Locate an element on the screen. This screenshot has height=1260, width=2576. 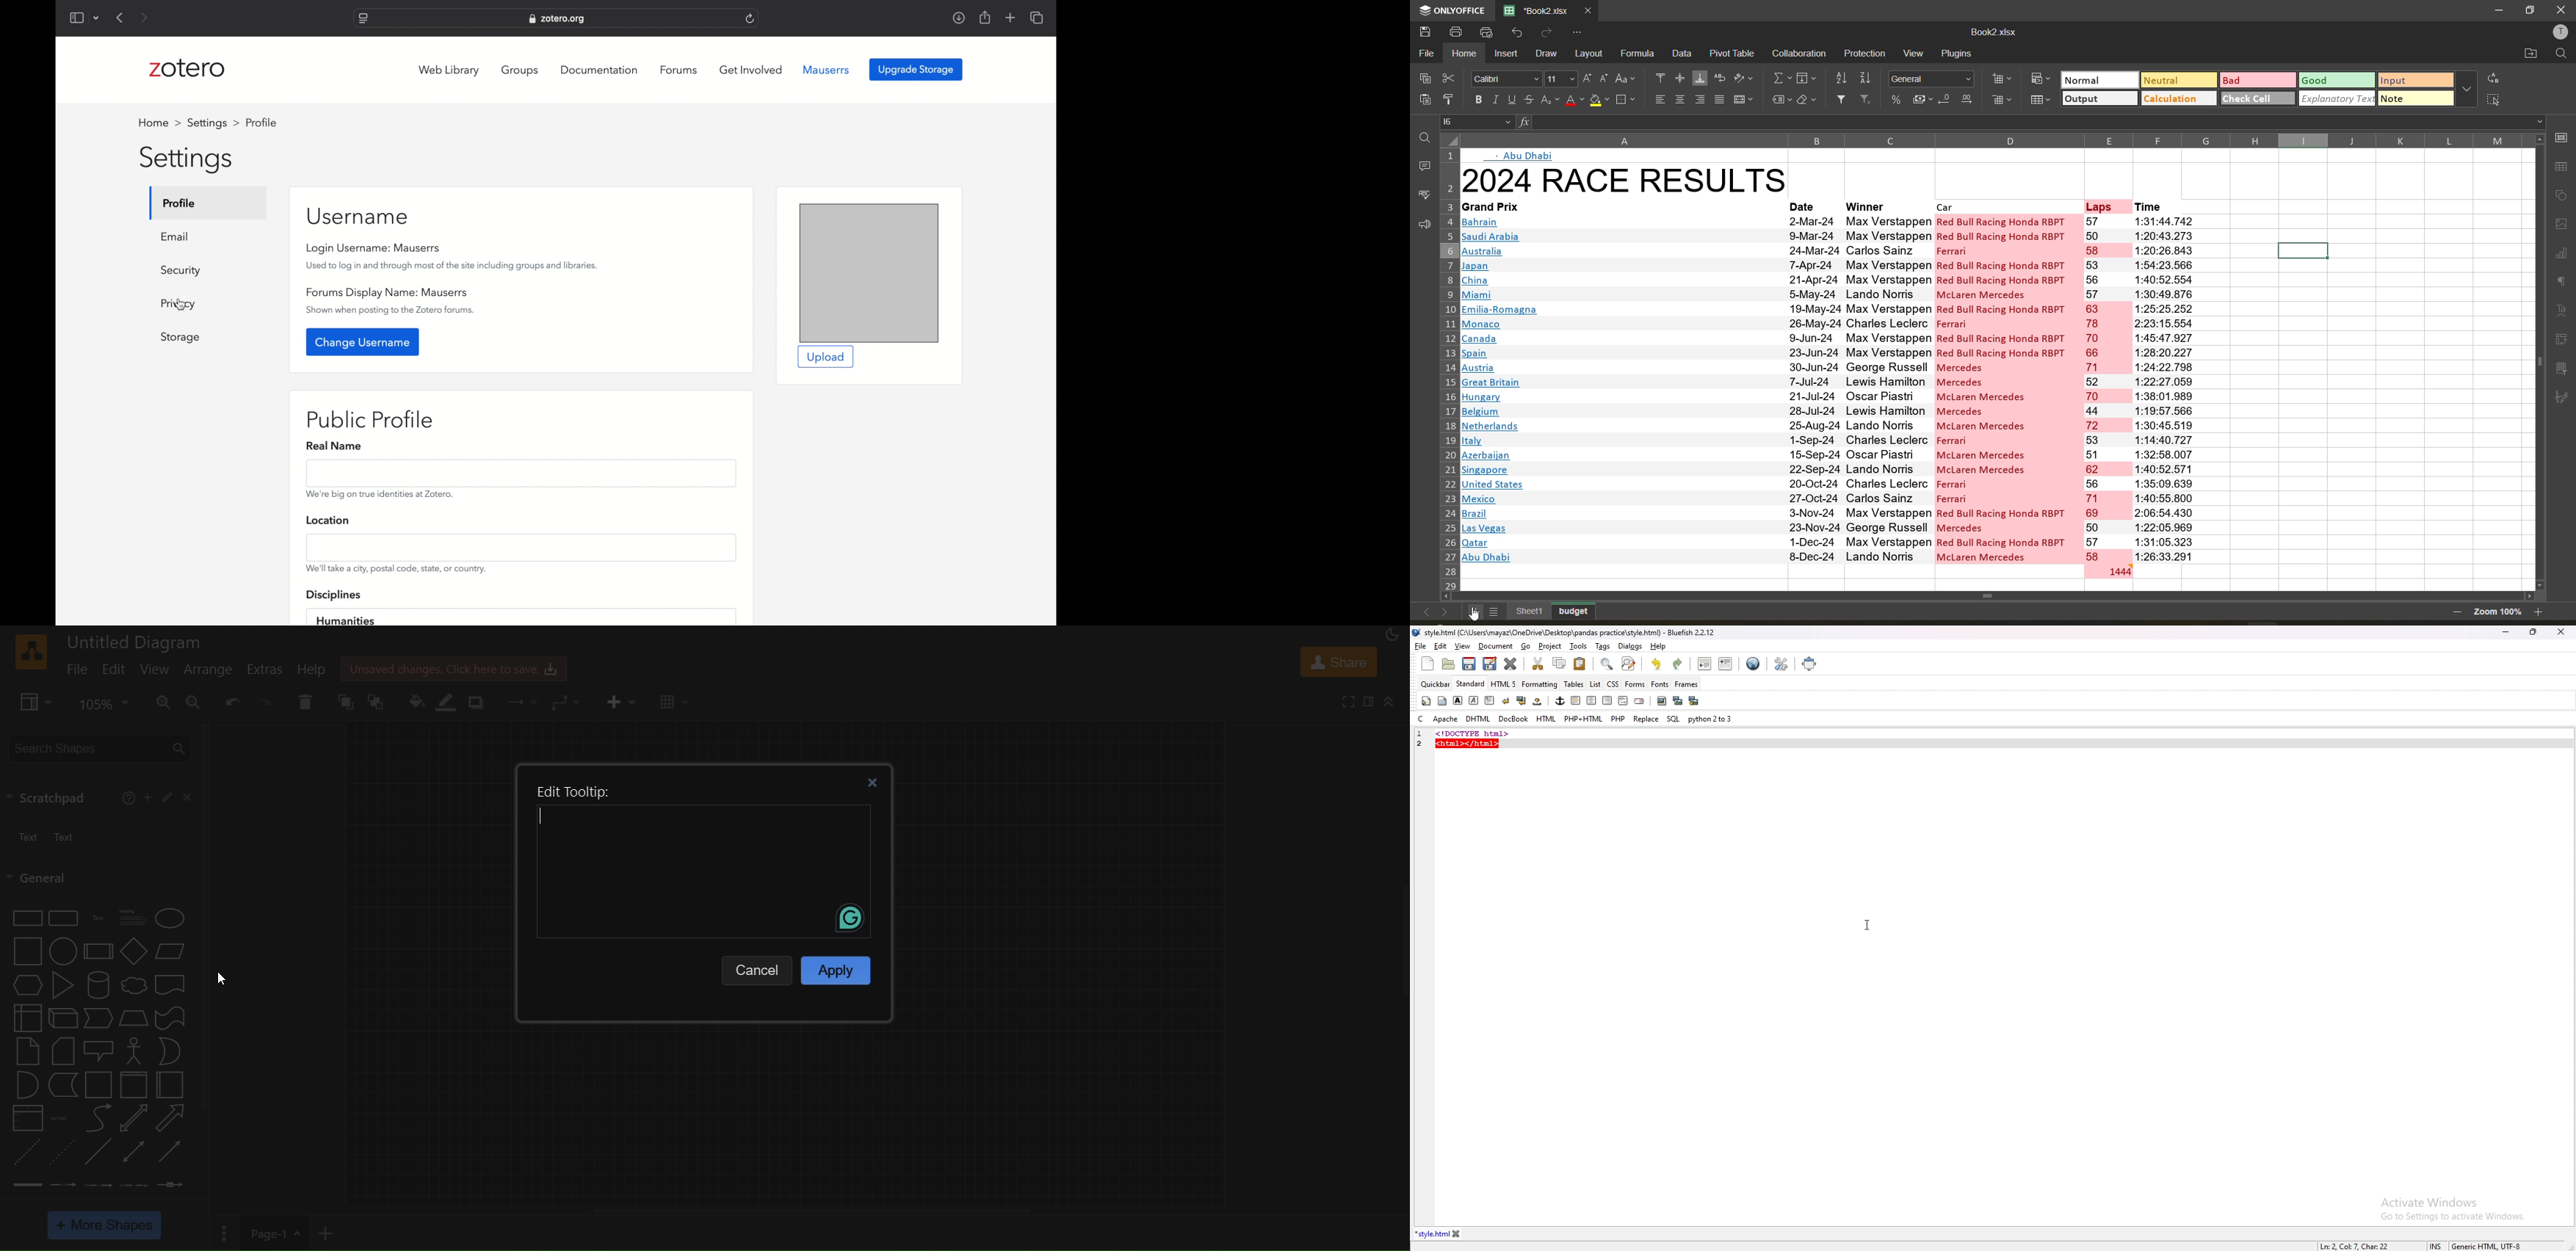
forums display name: mauserrs is located at coordinates (386, 292).